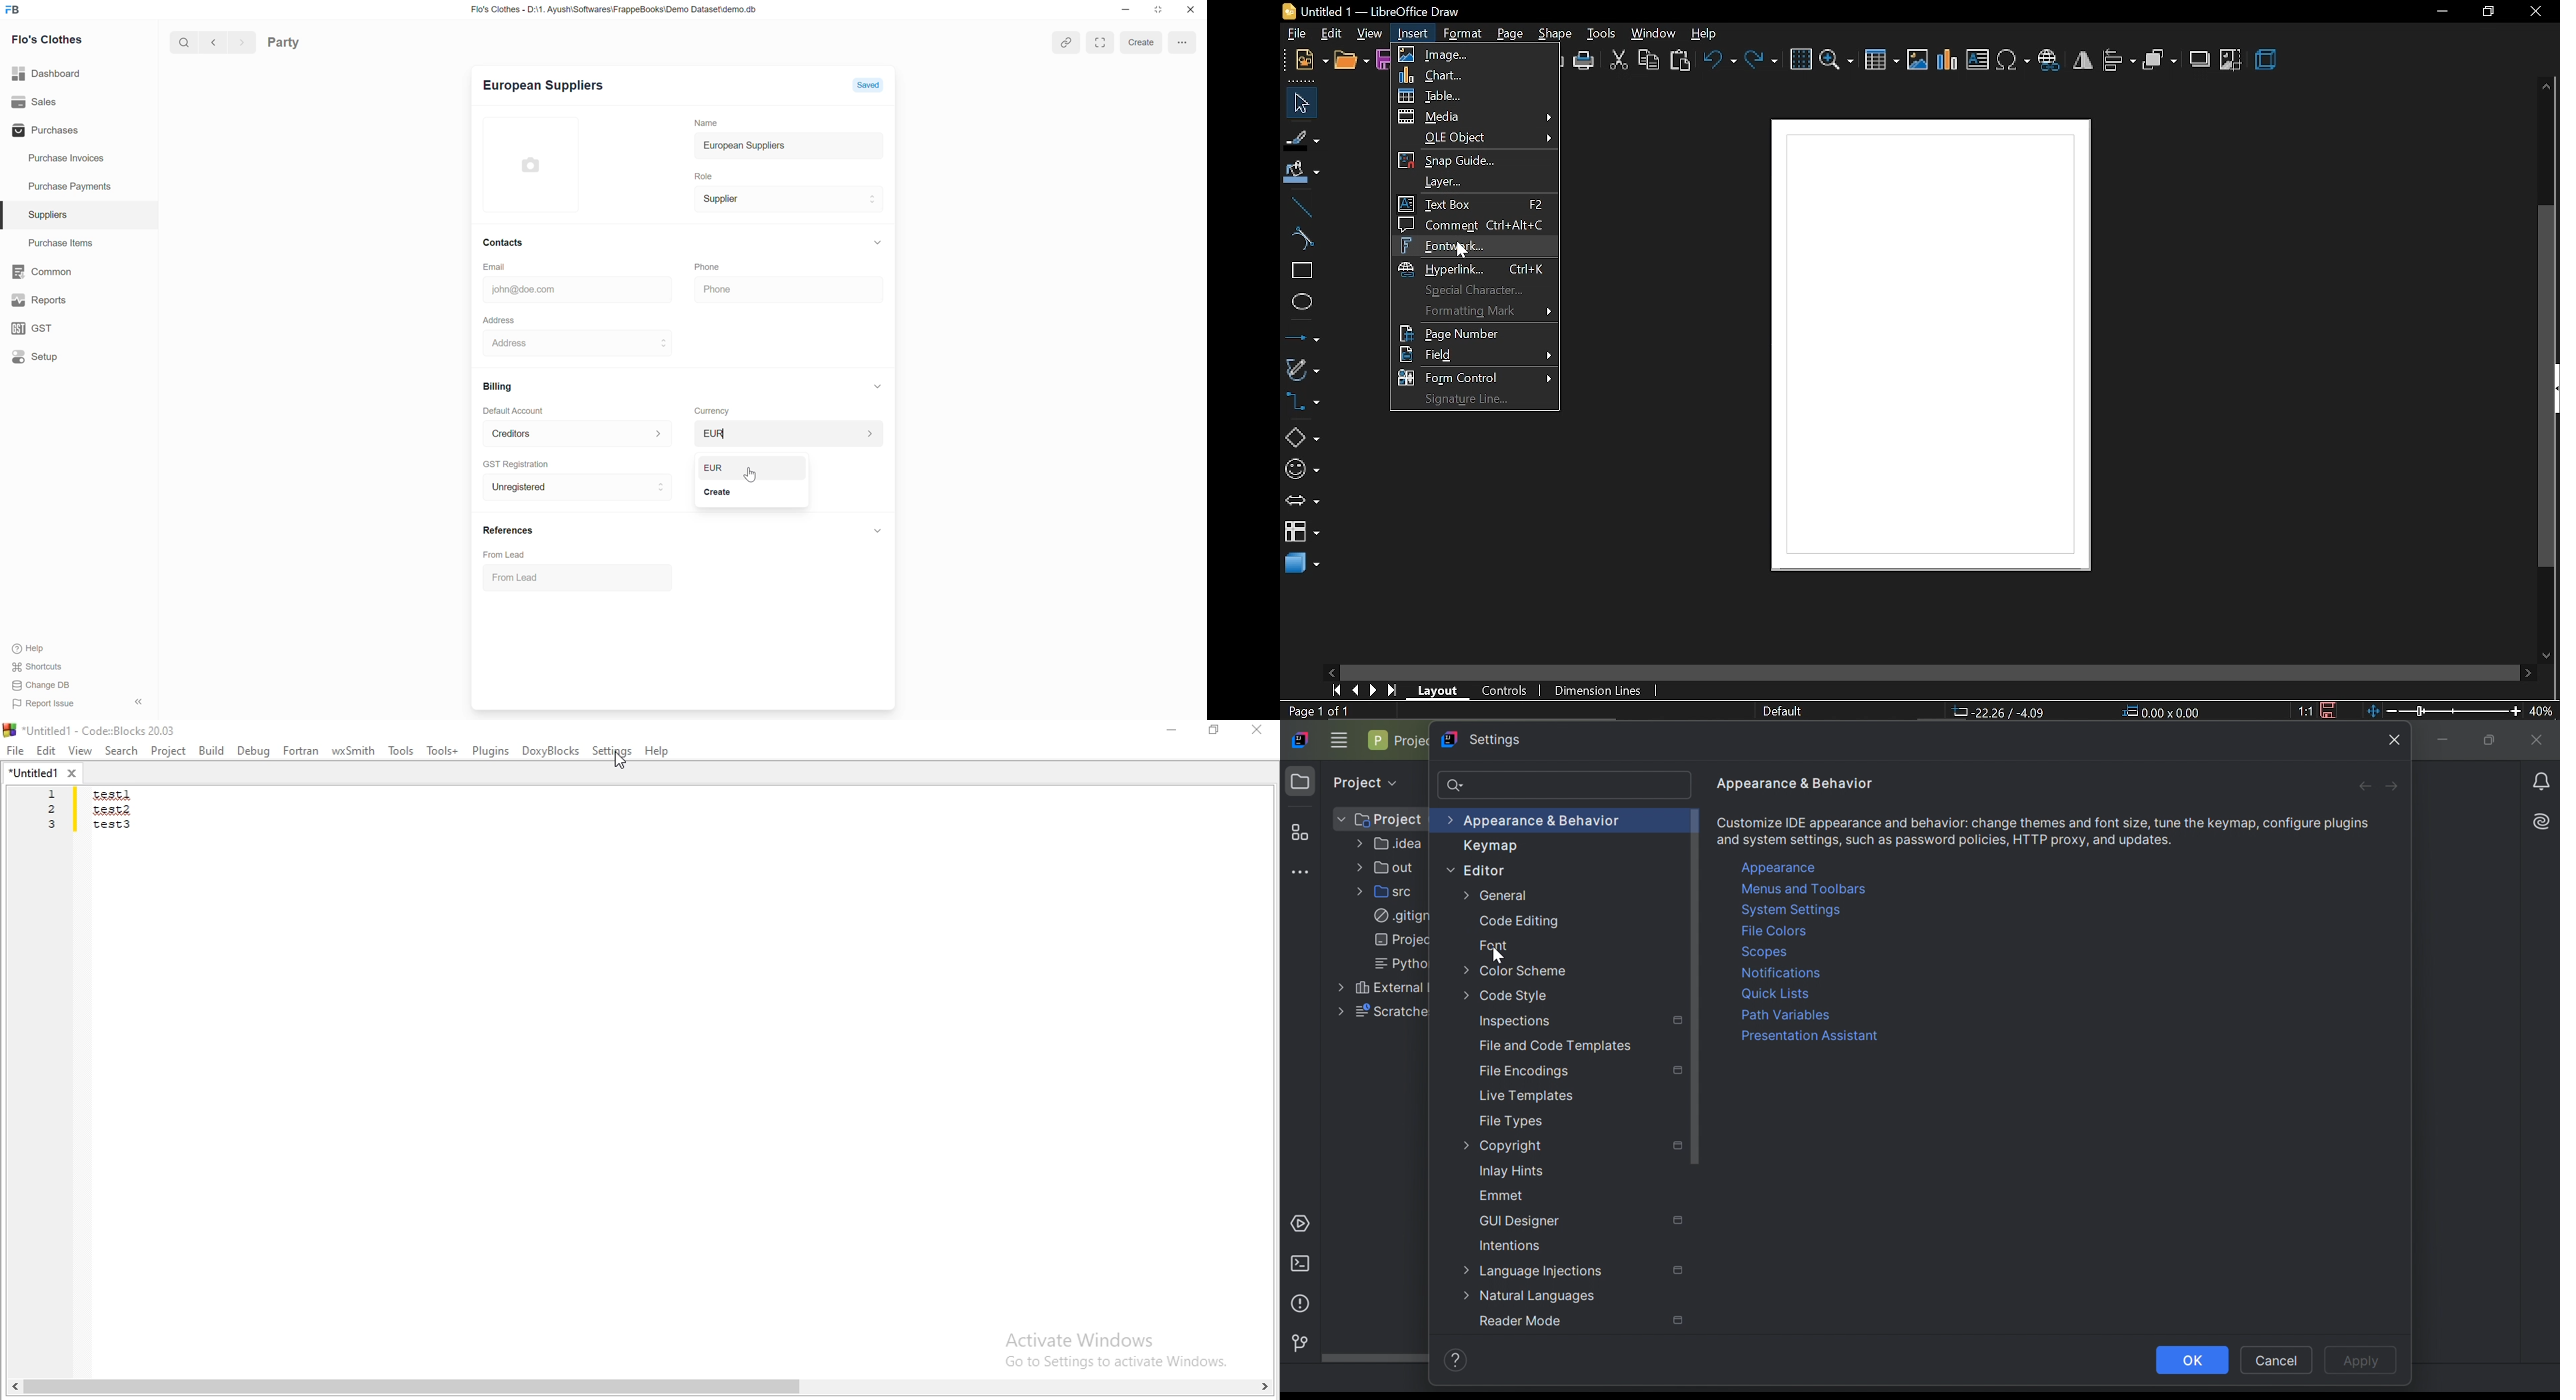  I want to click on layer, so click(1471, 181).